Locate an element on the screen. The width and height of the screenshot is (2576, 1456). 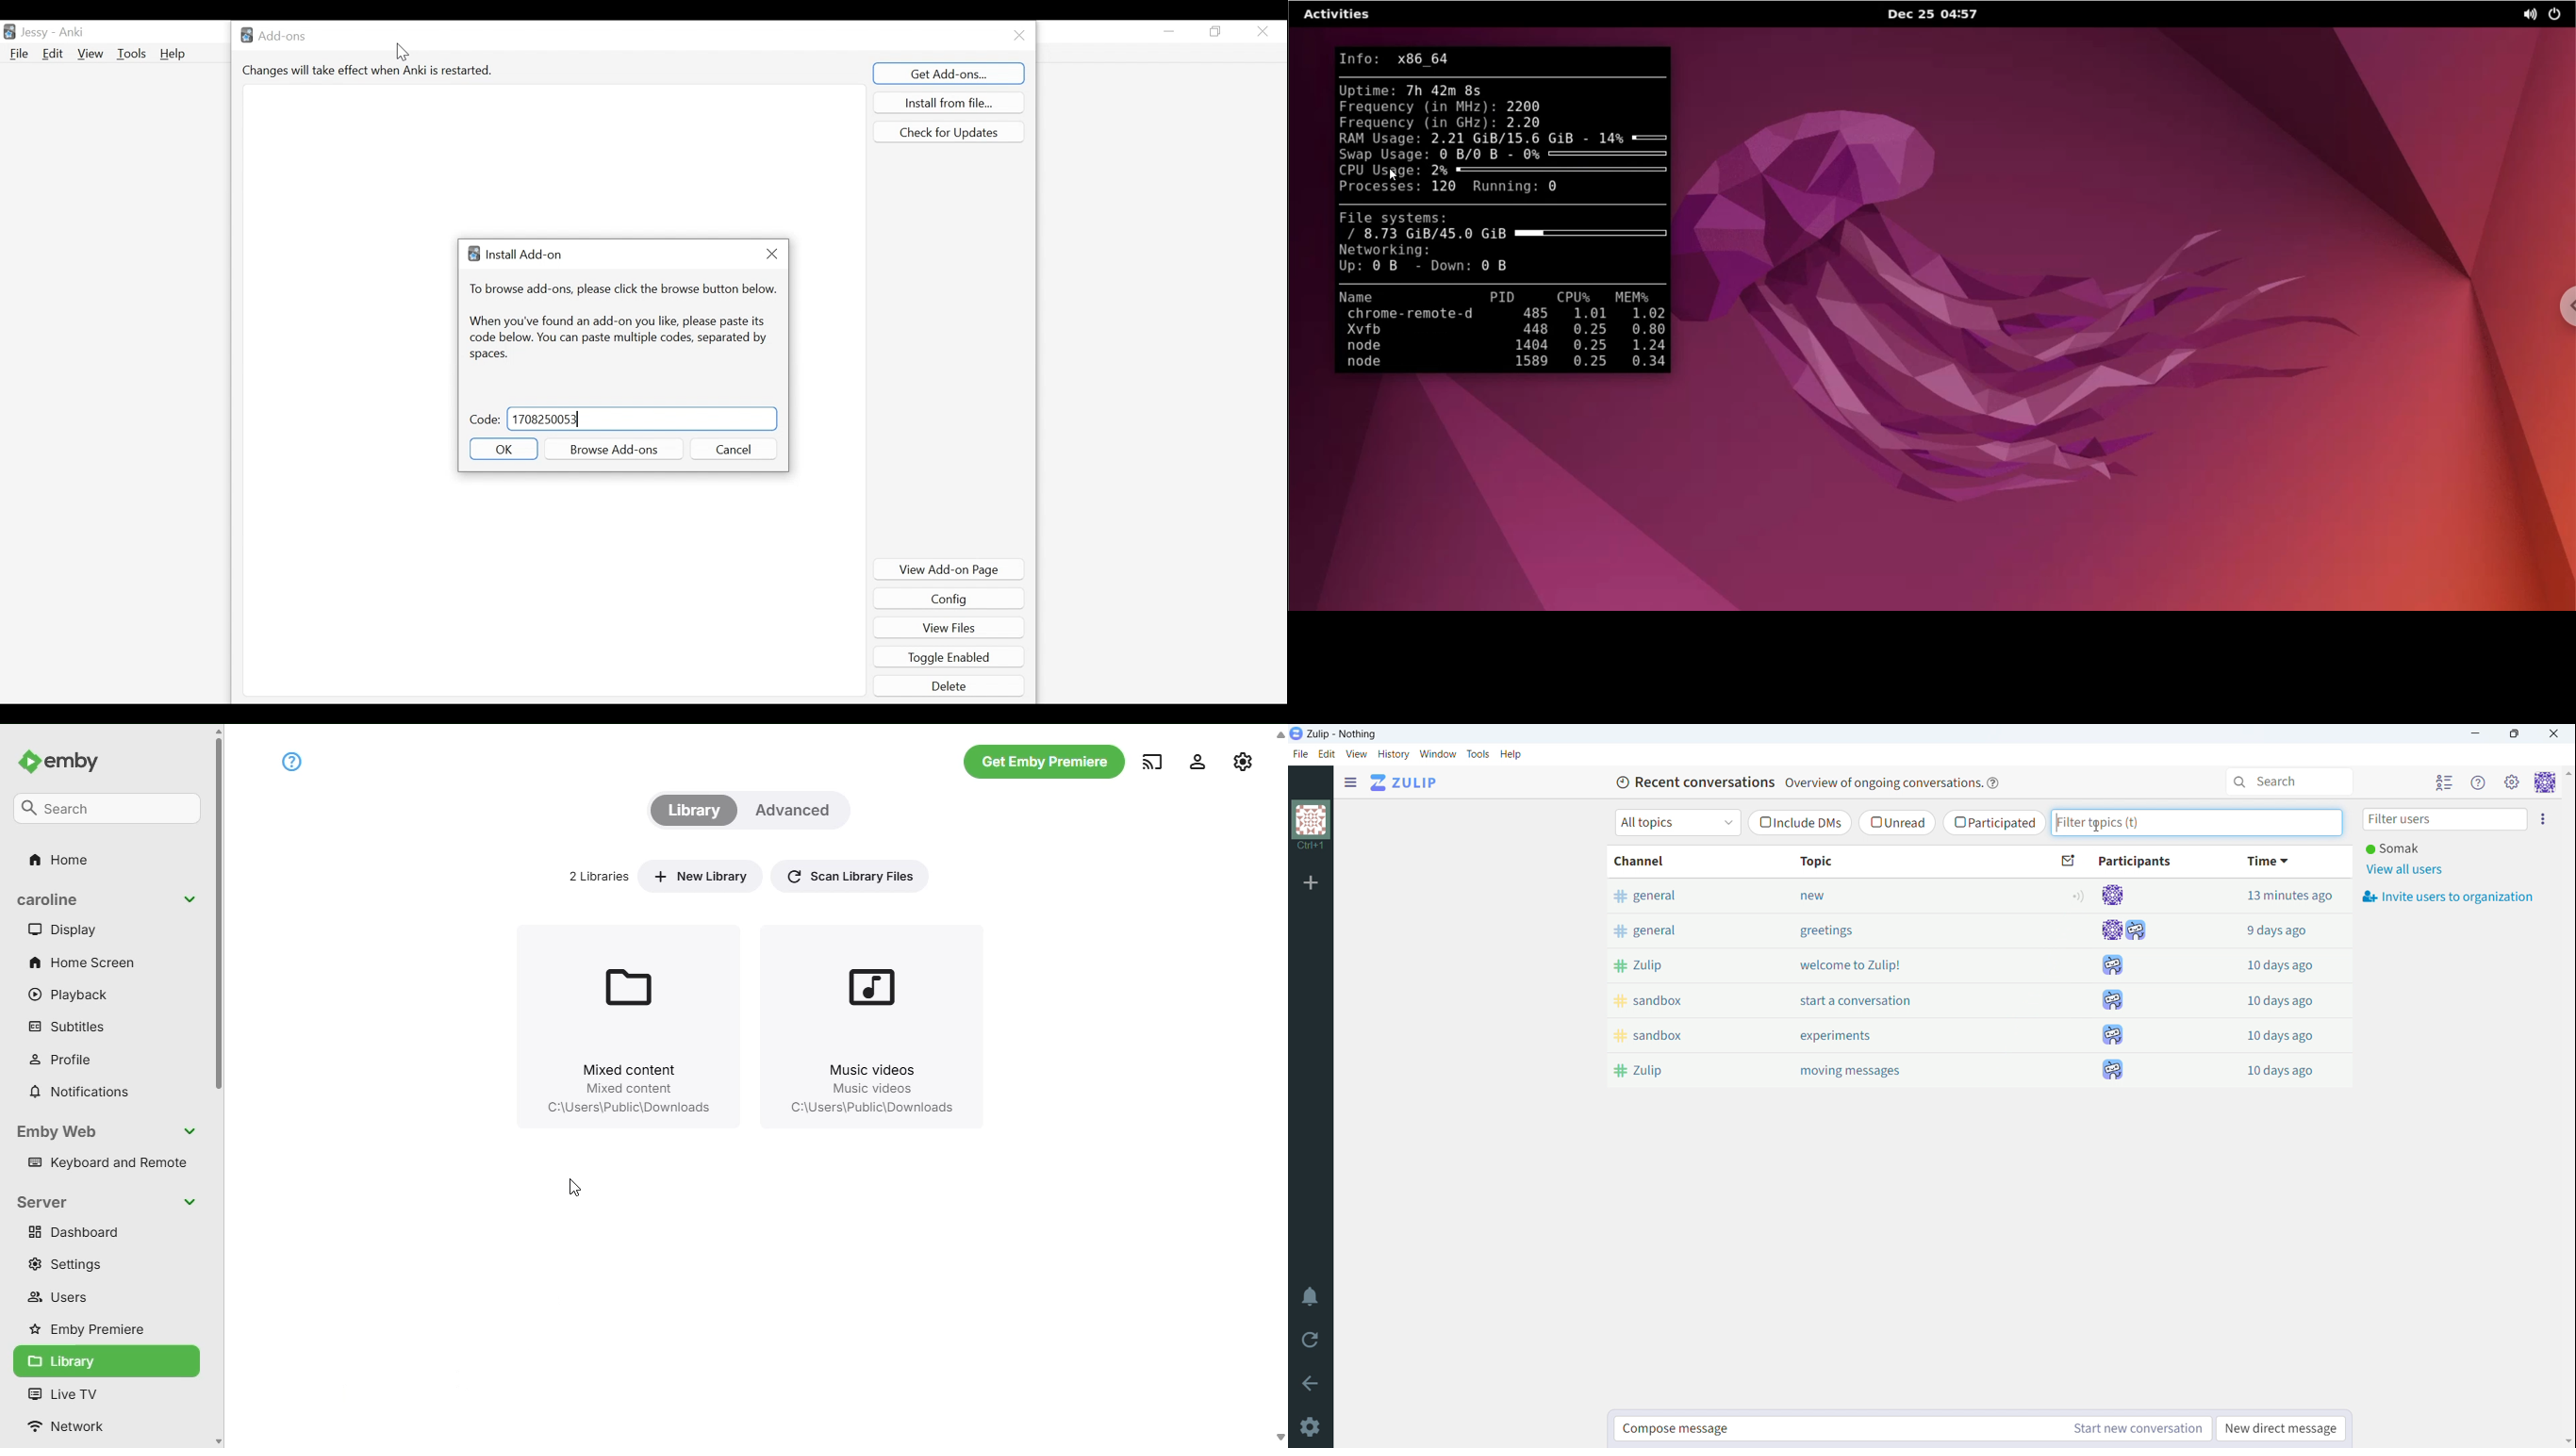
code below. You can paste multiple codes, separated by is located at coordinates (617, 339).